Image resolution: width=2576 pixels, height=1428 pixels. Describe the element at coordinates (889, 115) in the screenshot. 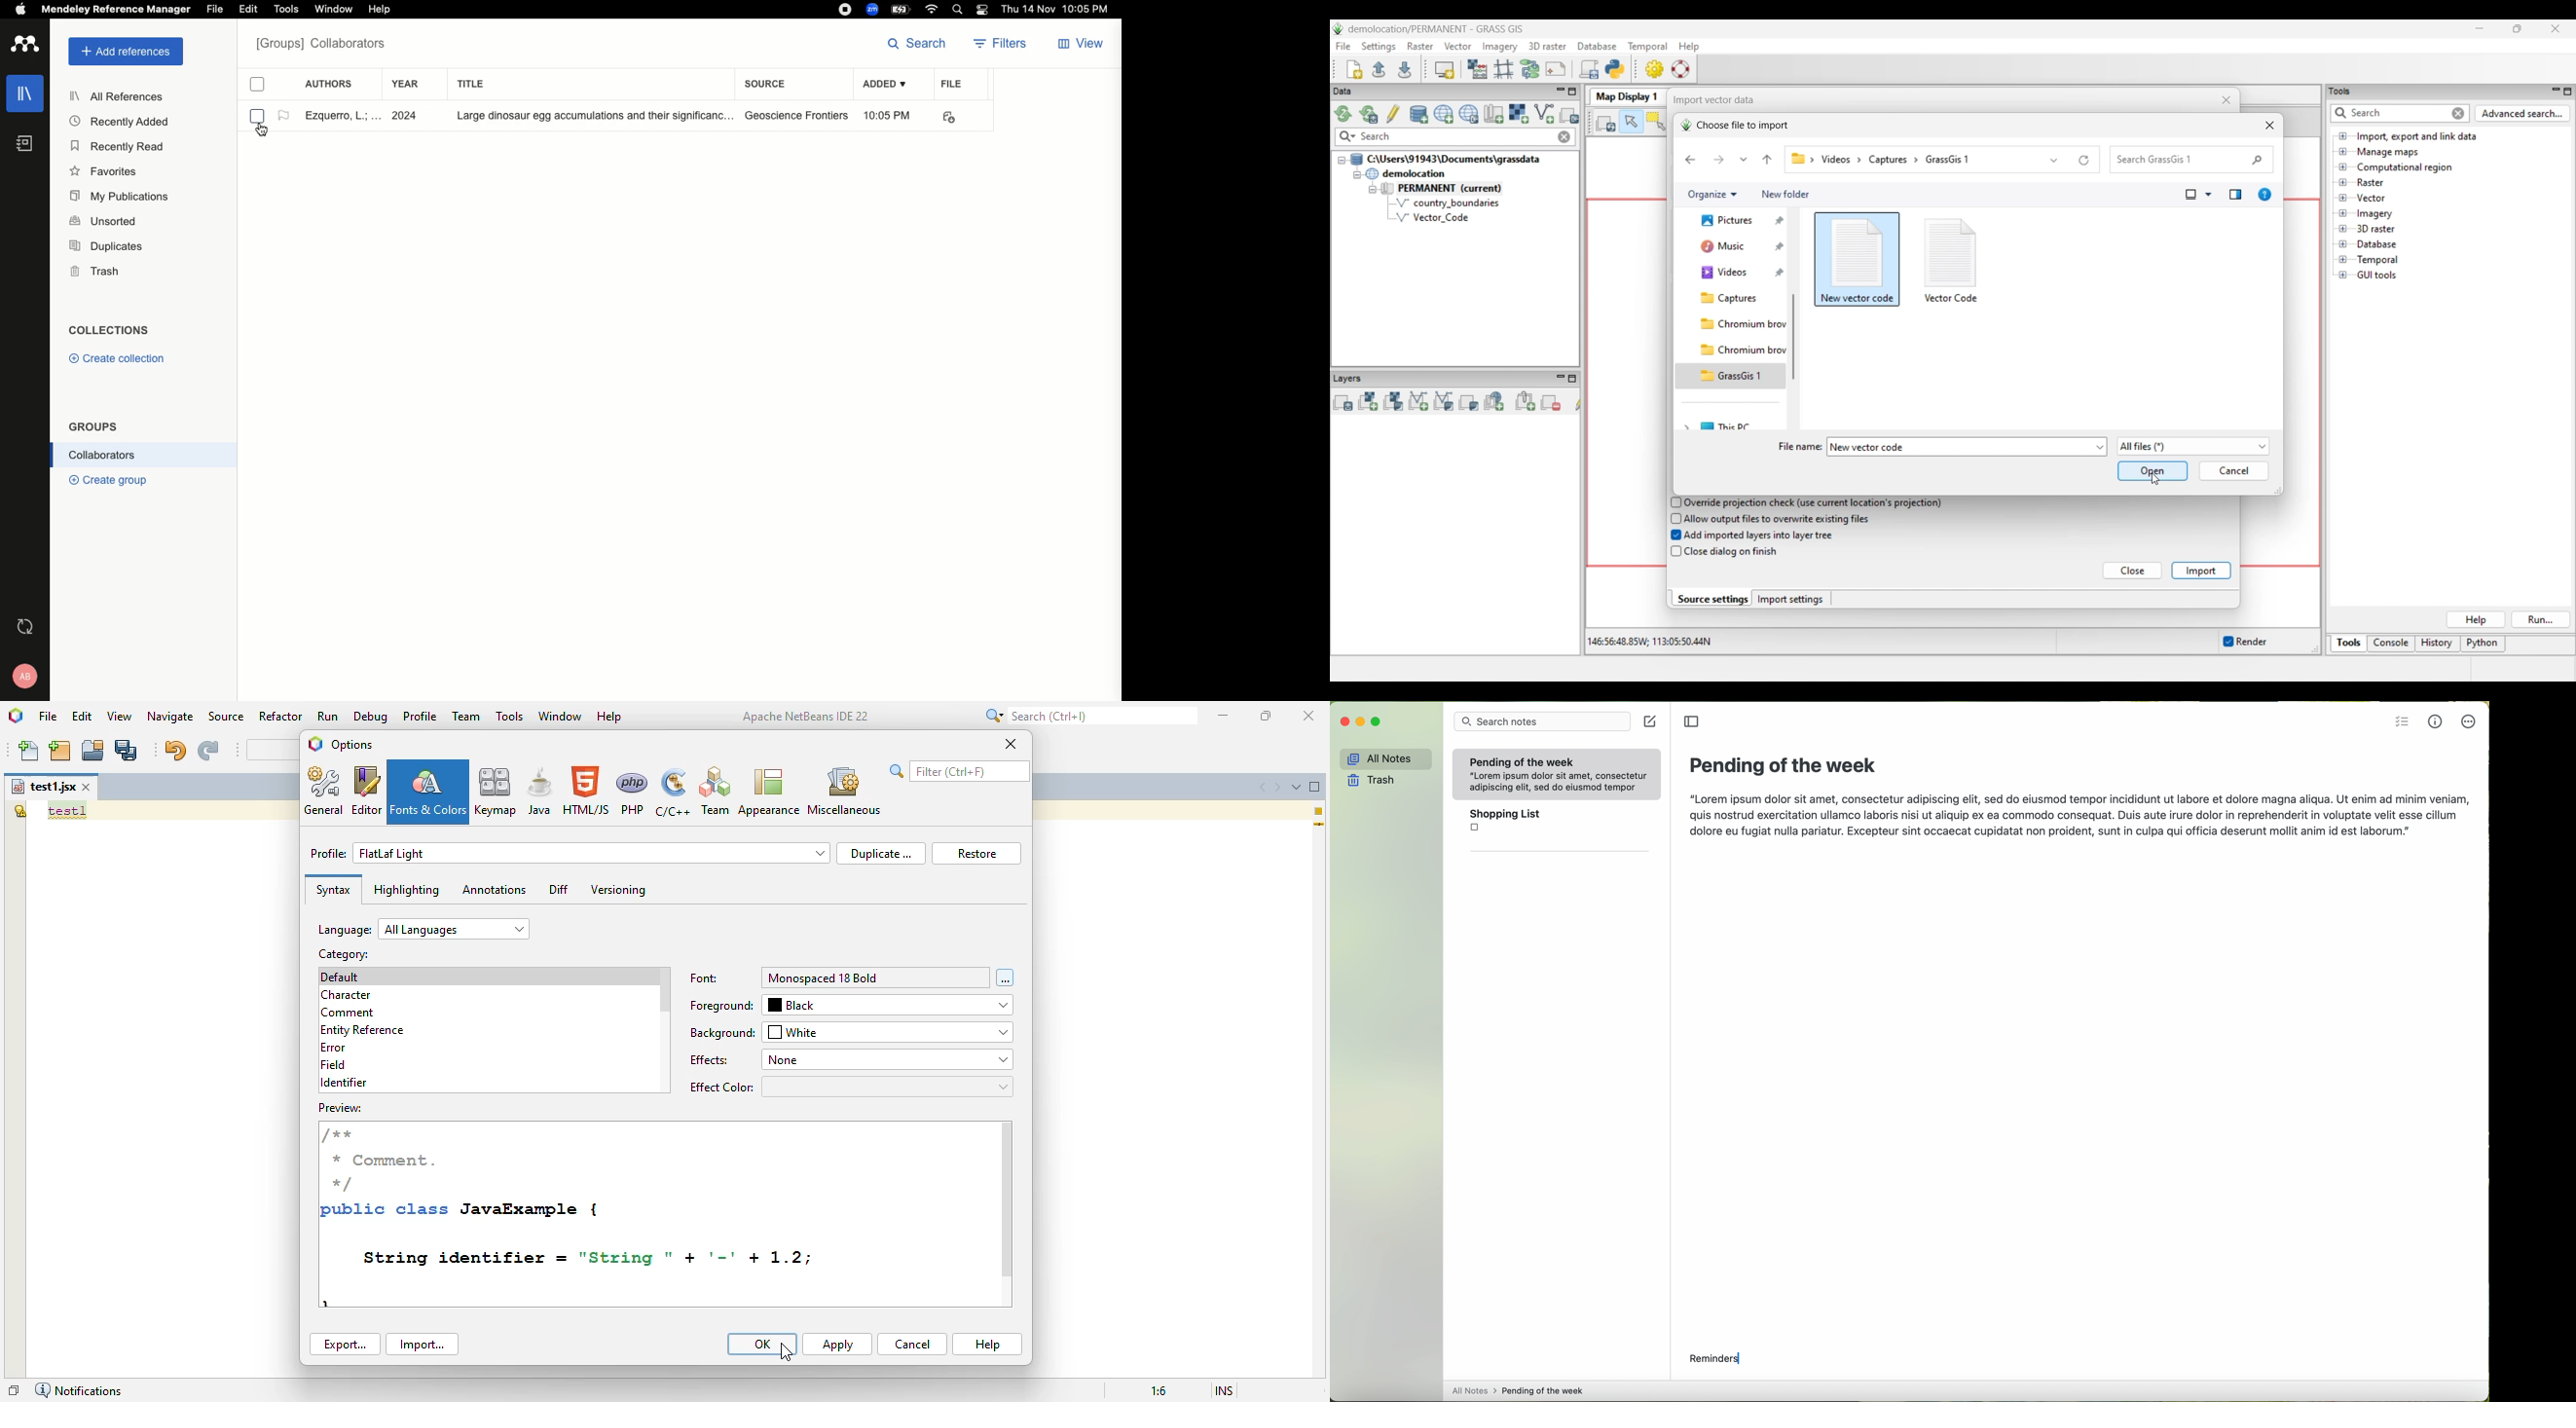

I see `10:05 PM` at that location.